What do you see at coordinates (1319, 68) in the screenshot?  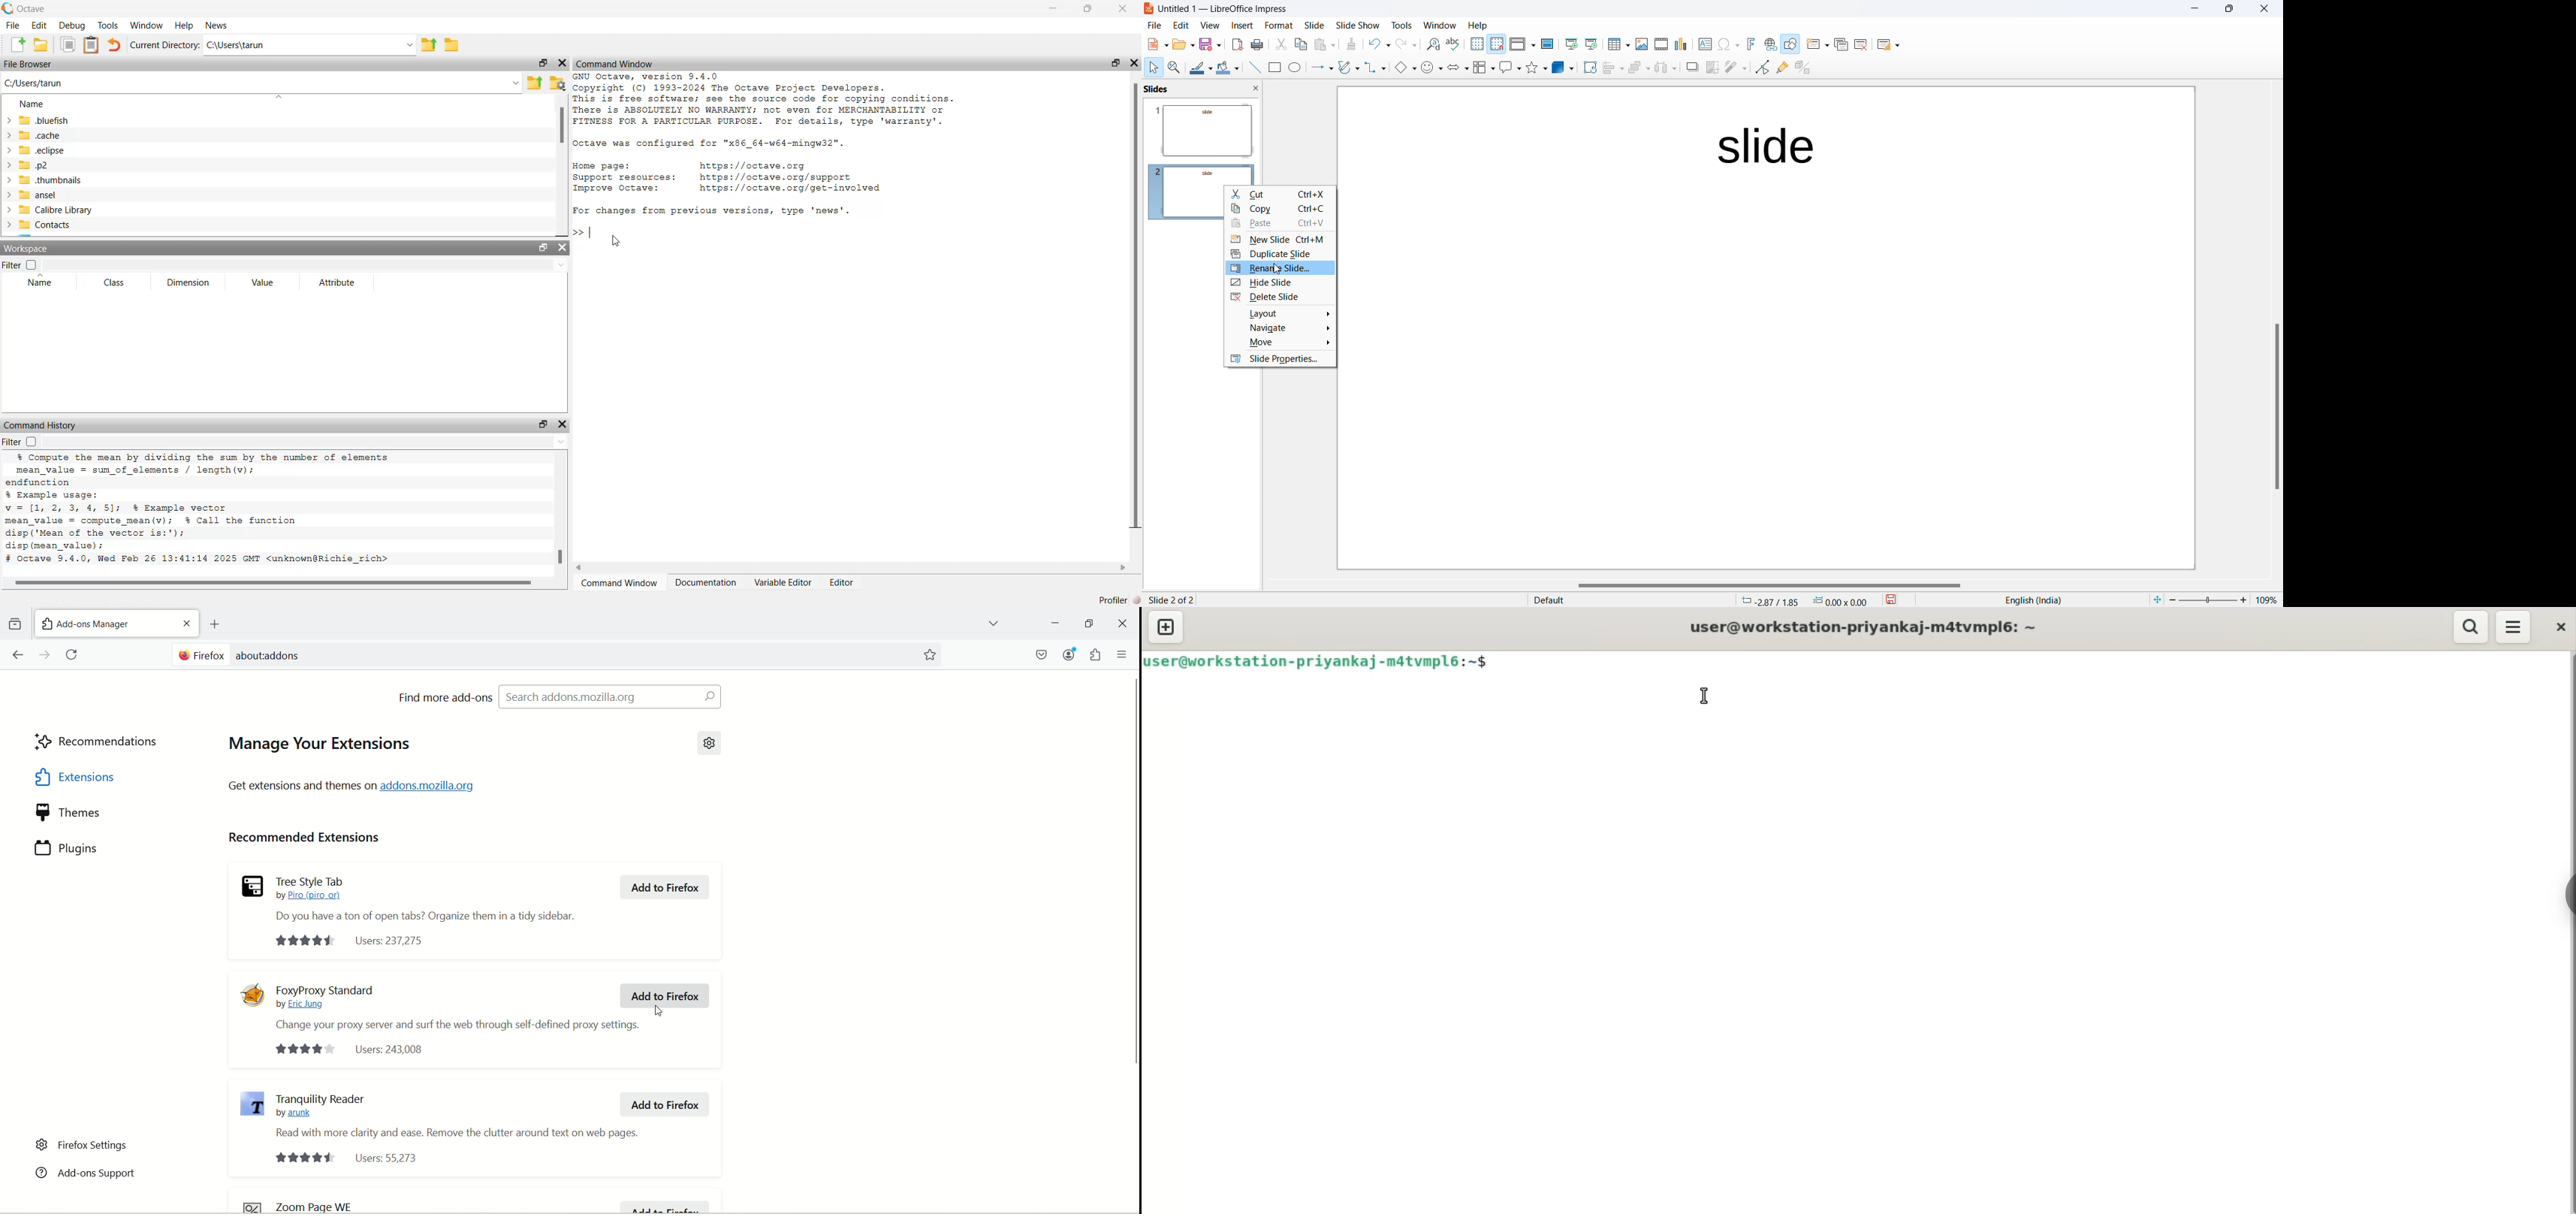 I see `line and arrows` at bounding box center [1319, 68].